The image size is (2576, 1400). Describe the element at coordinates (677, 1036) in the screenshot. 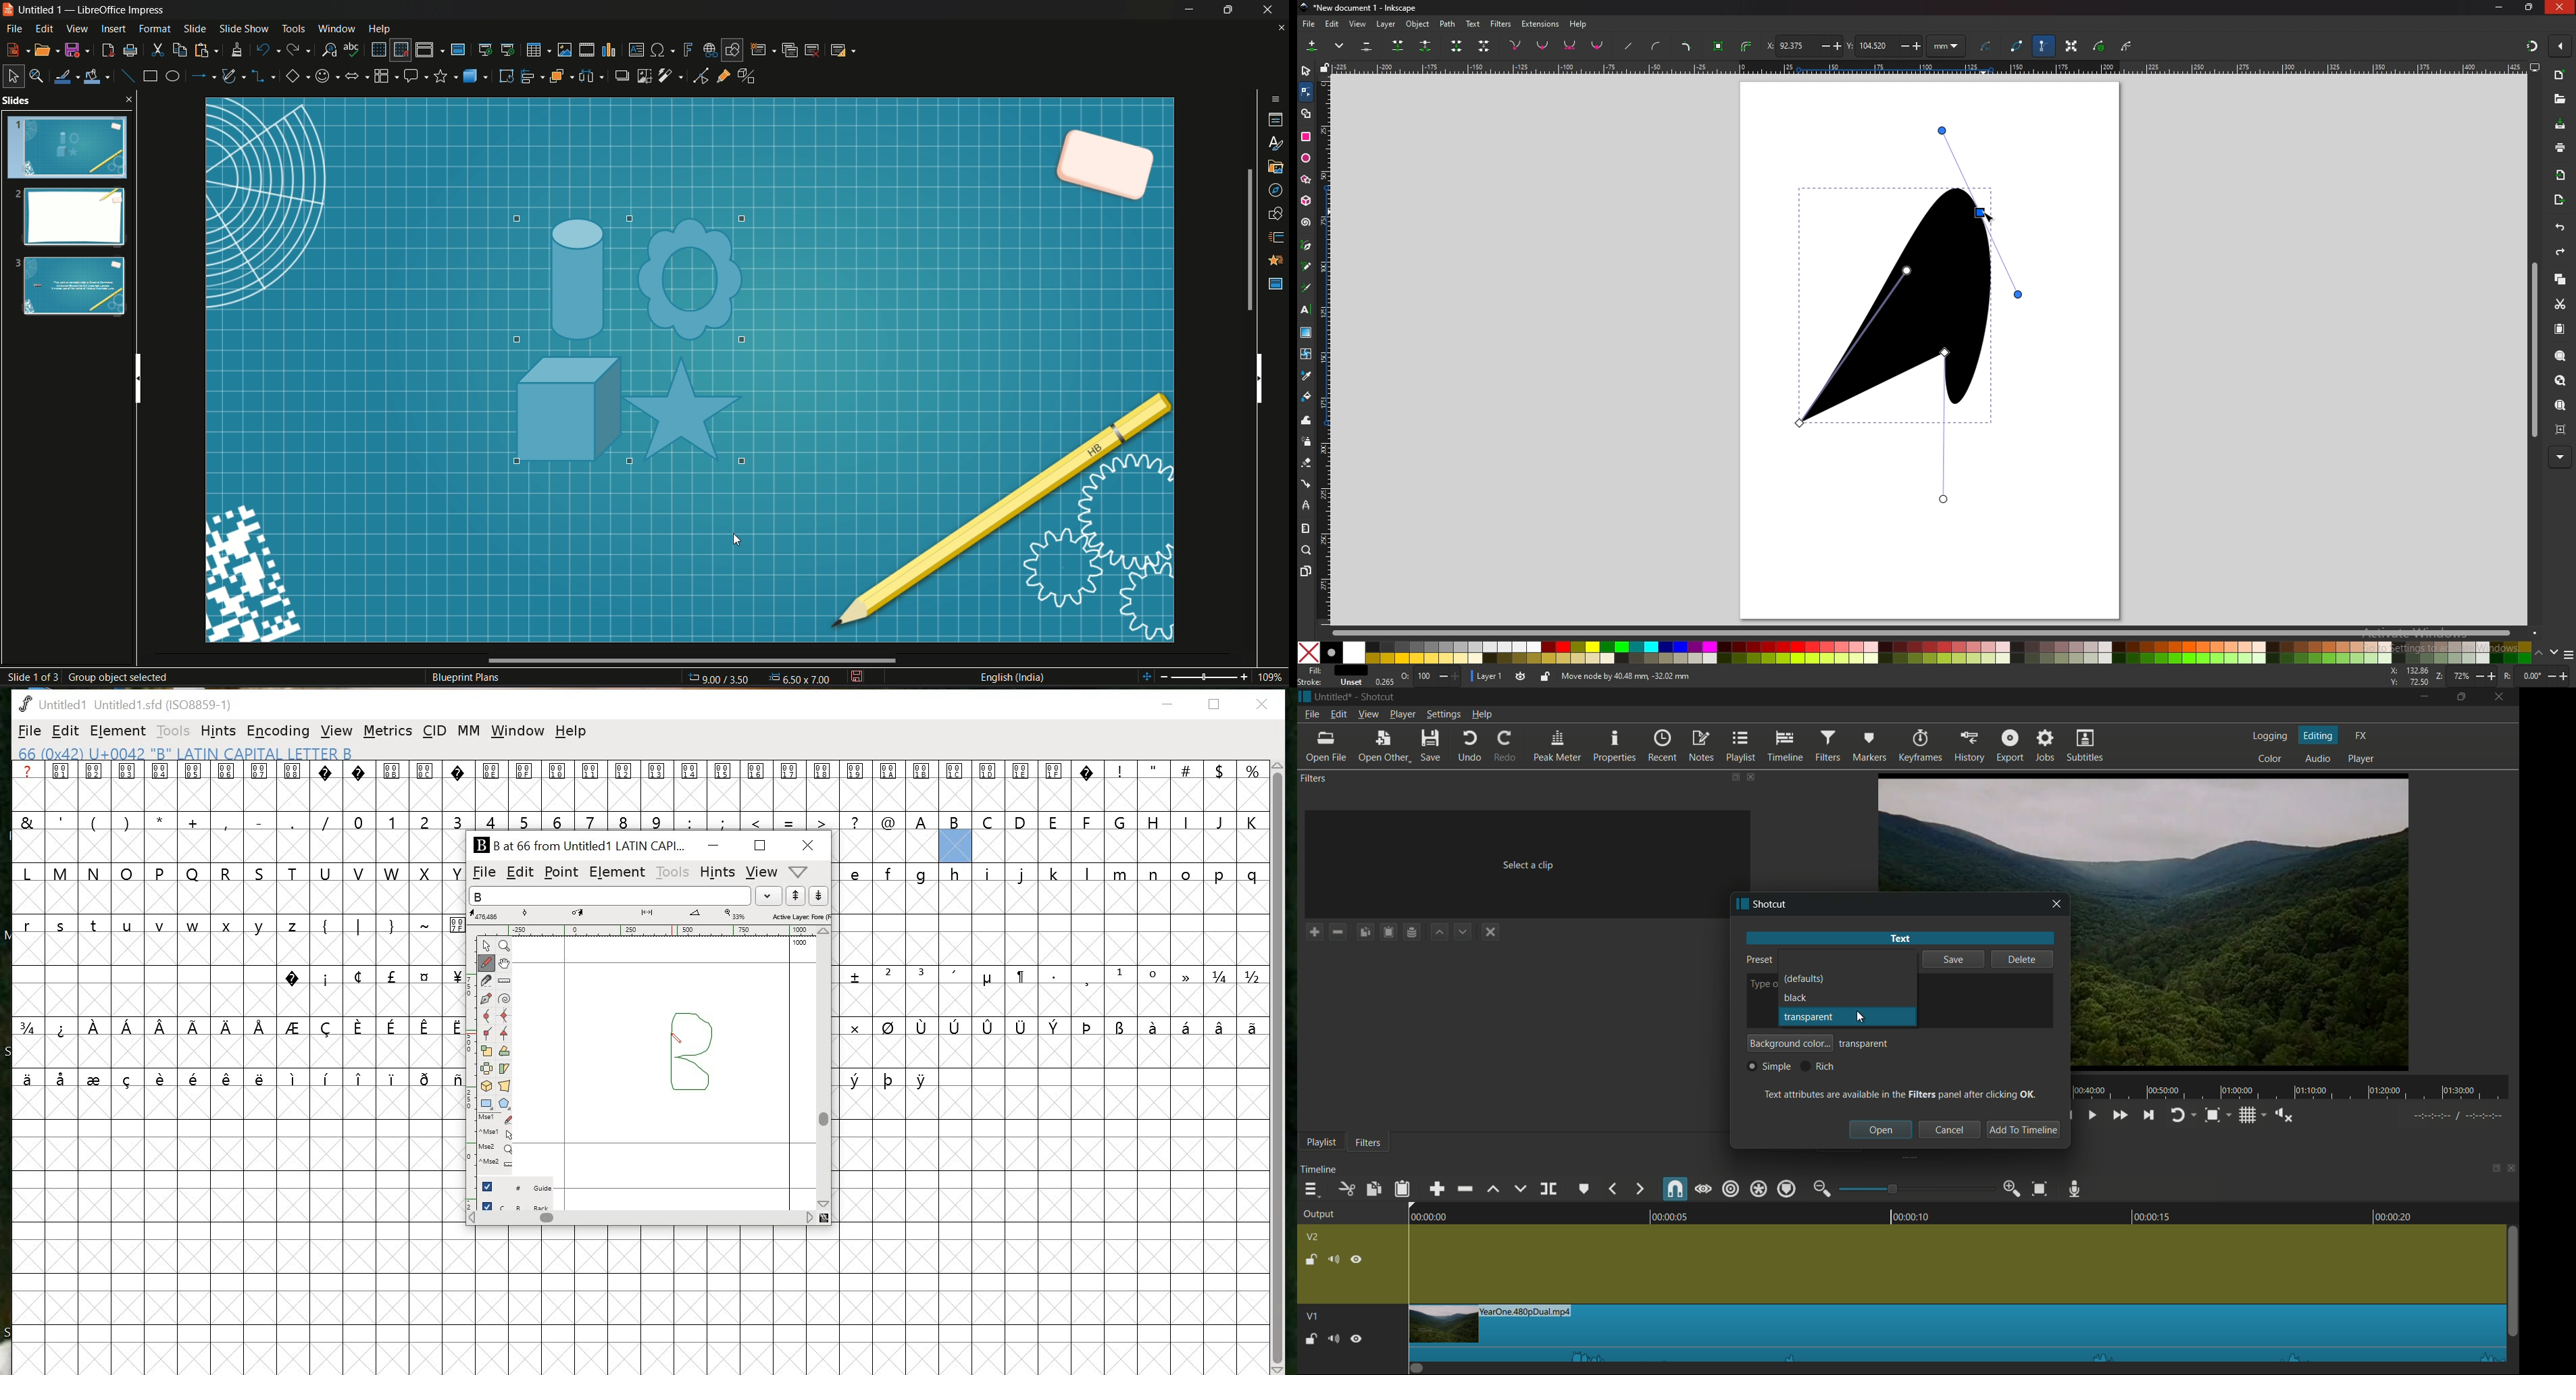

I see `pen tool/ cursor location` at that location.